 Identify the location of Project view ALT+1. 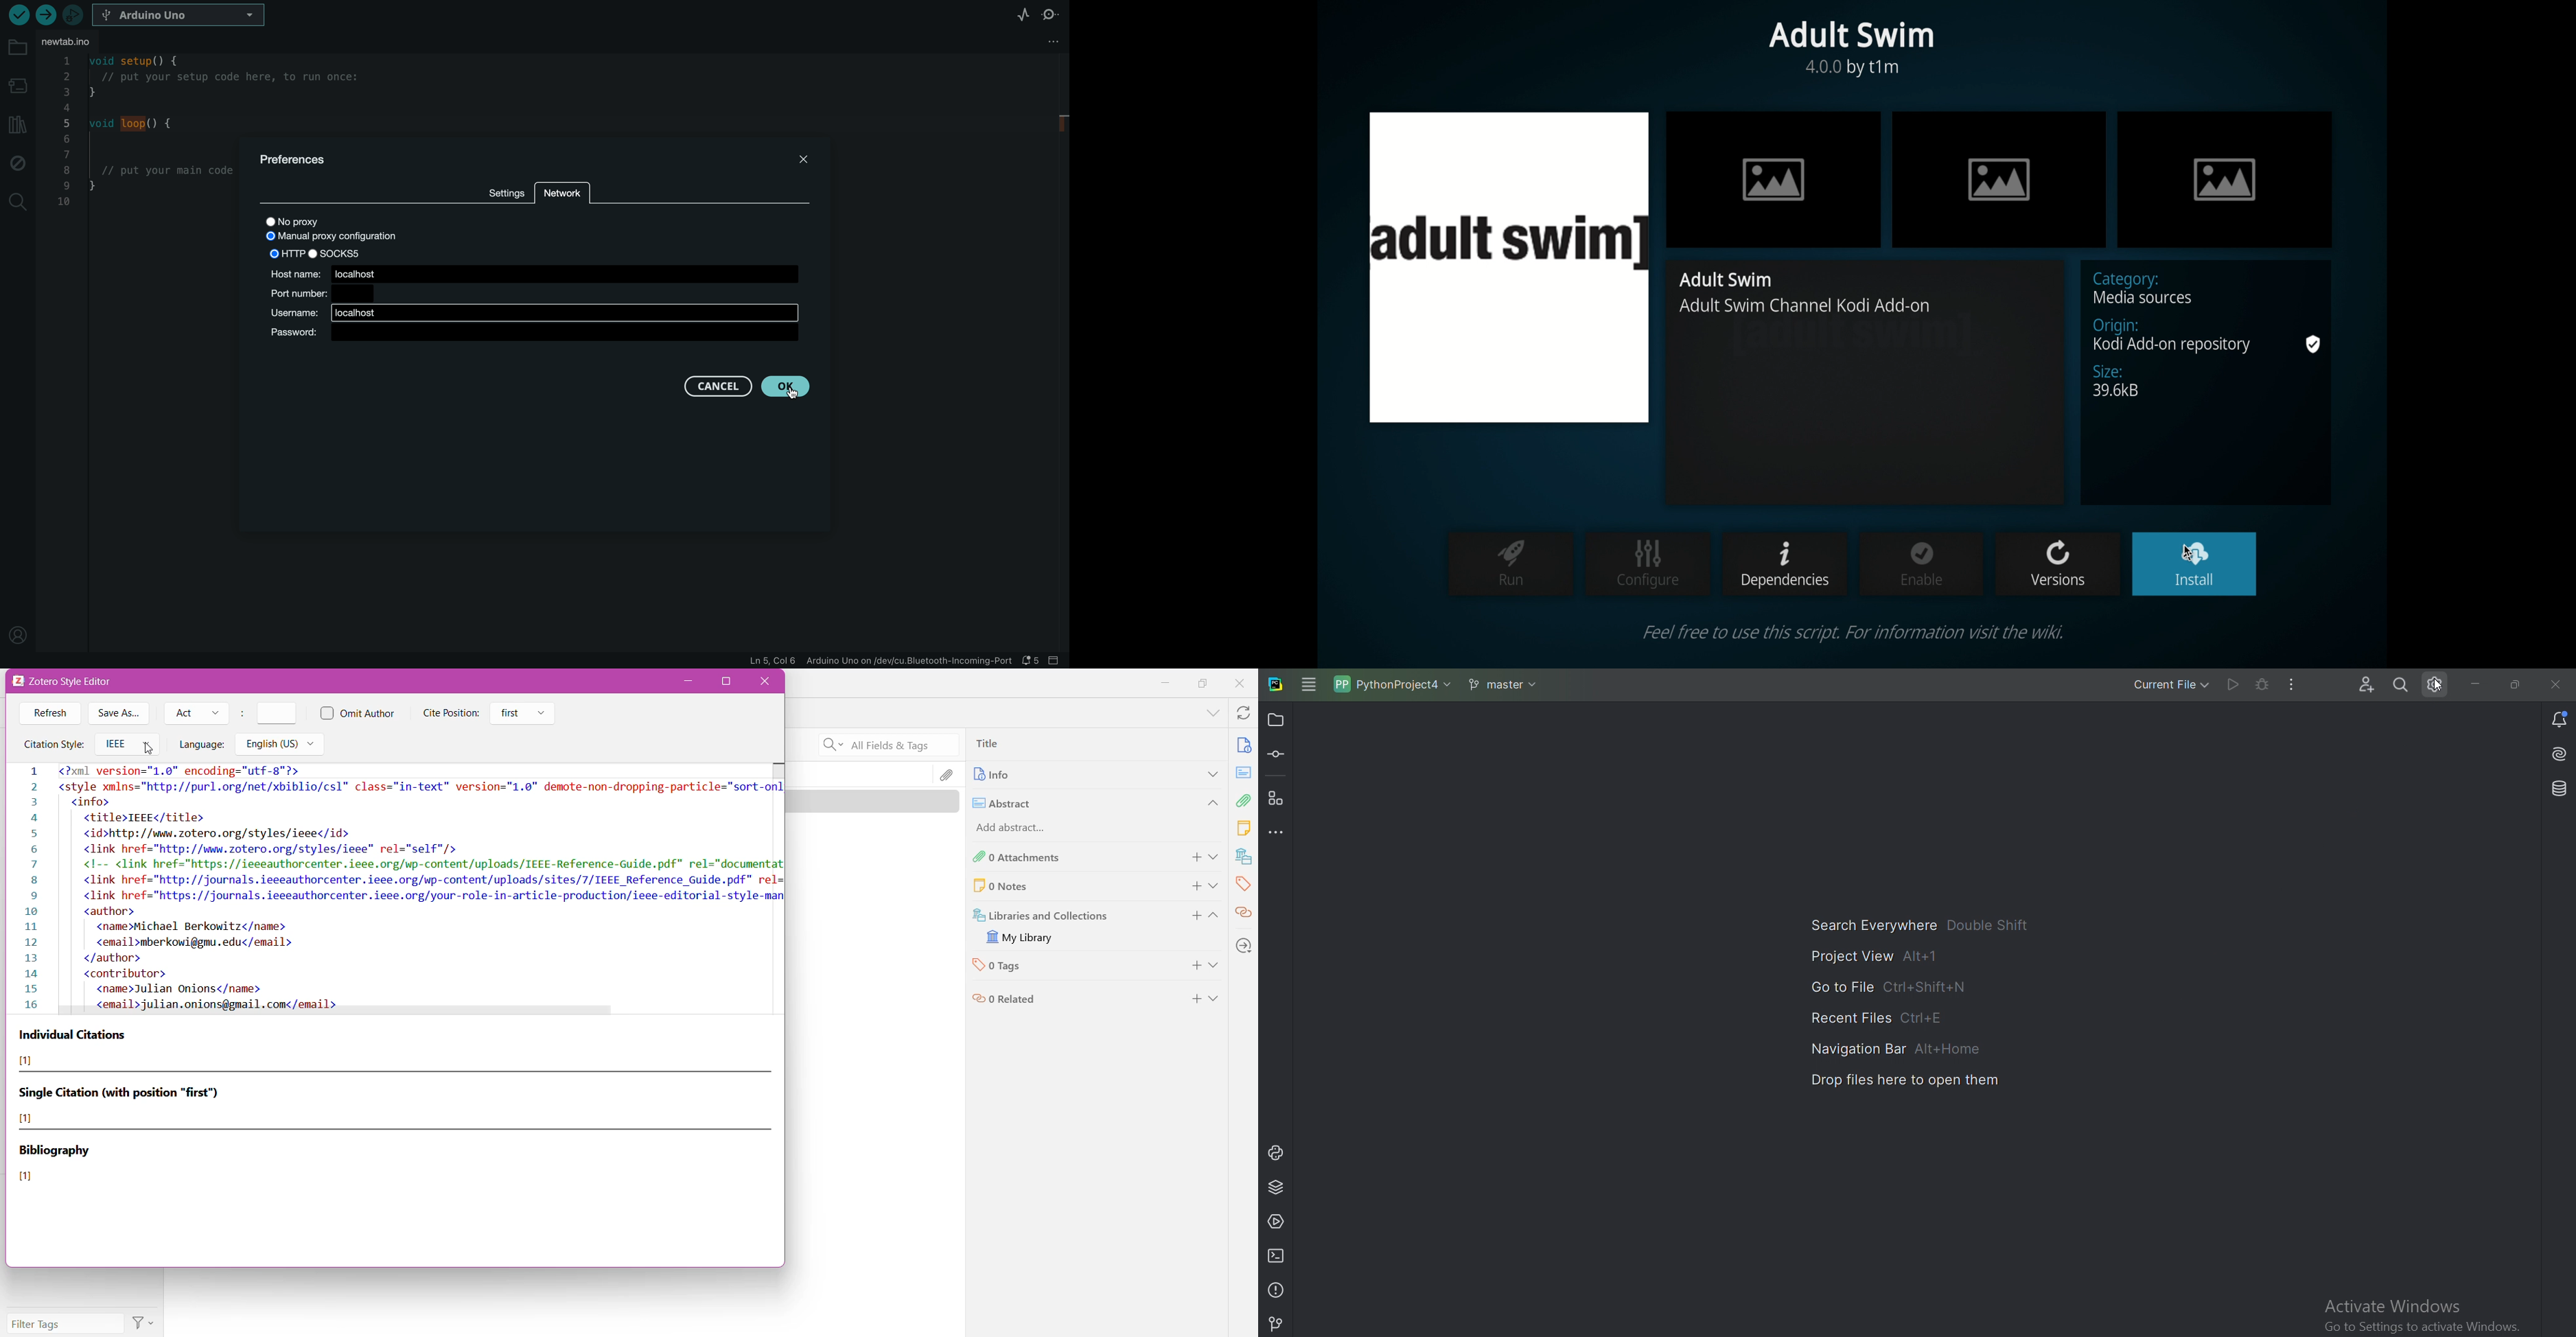
(1875, 955).